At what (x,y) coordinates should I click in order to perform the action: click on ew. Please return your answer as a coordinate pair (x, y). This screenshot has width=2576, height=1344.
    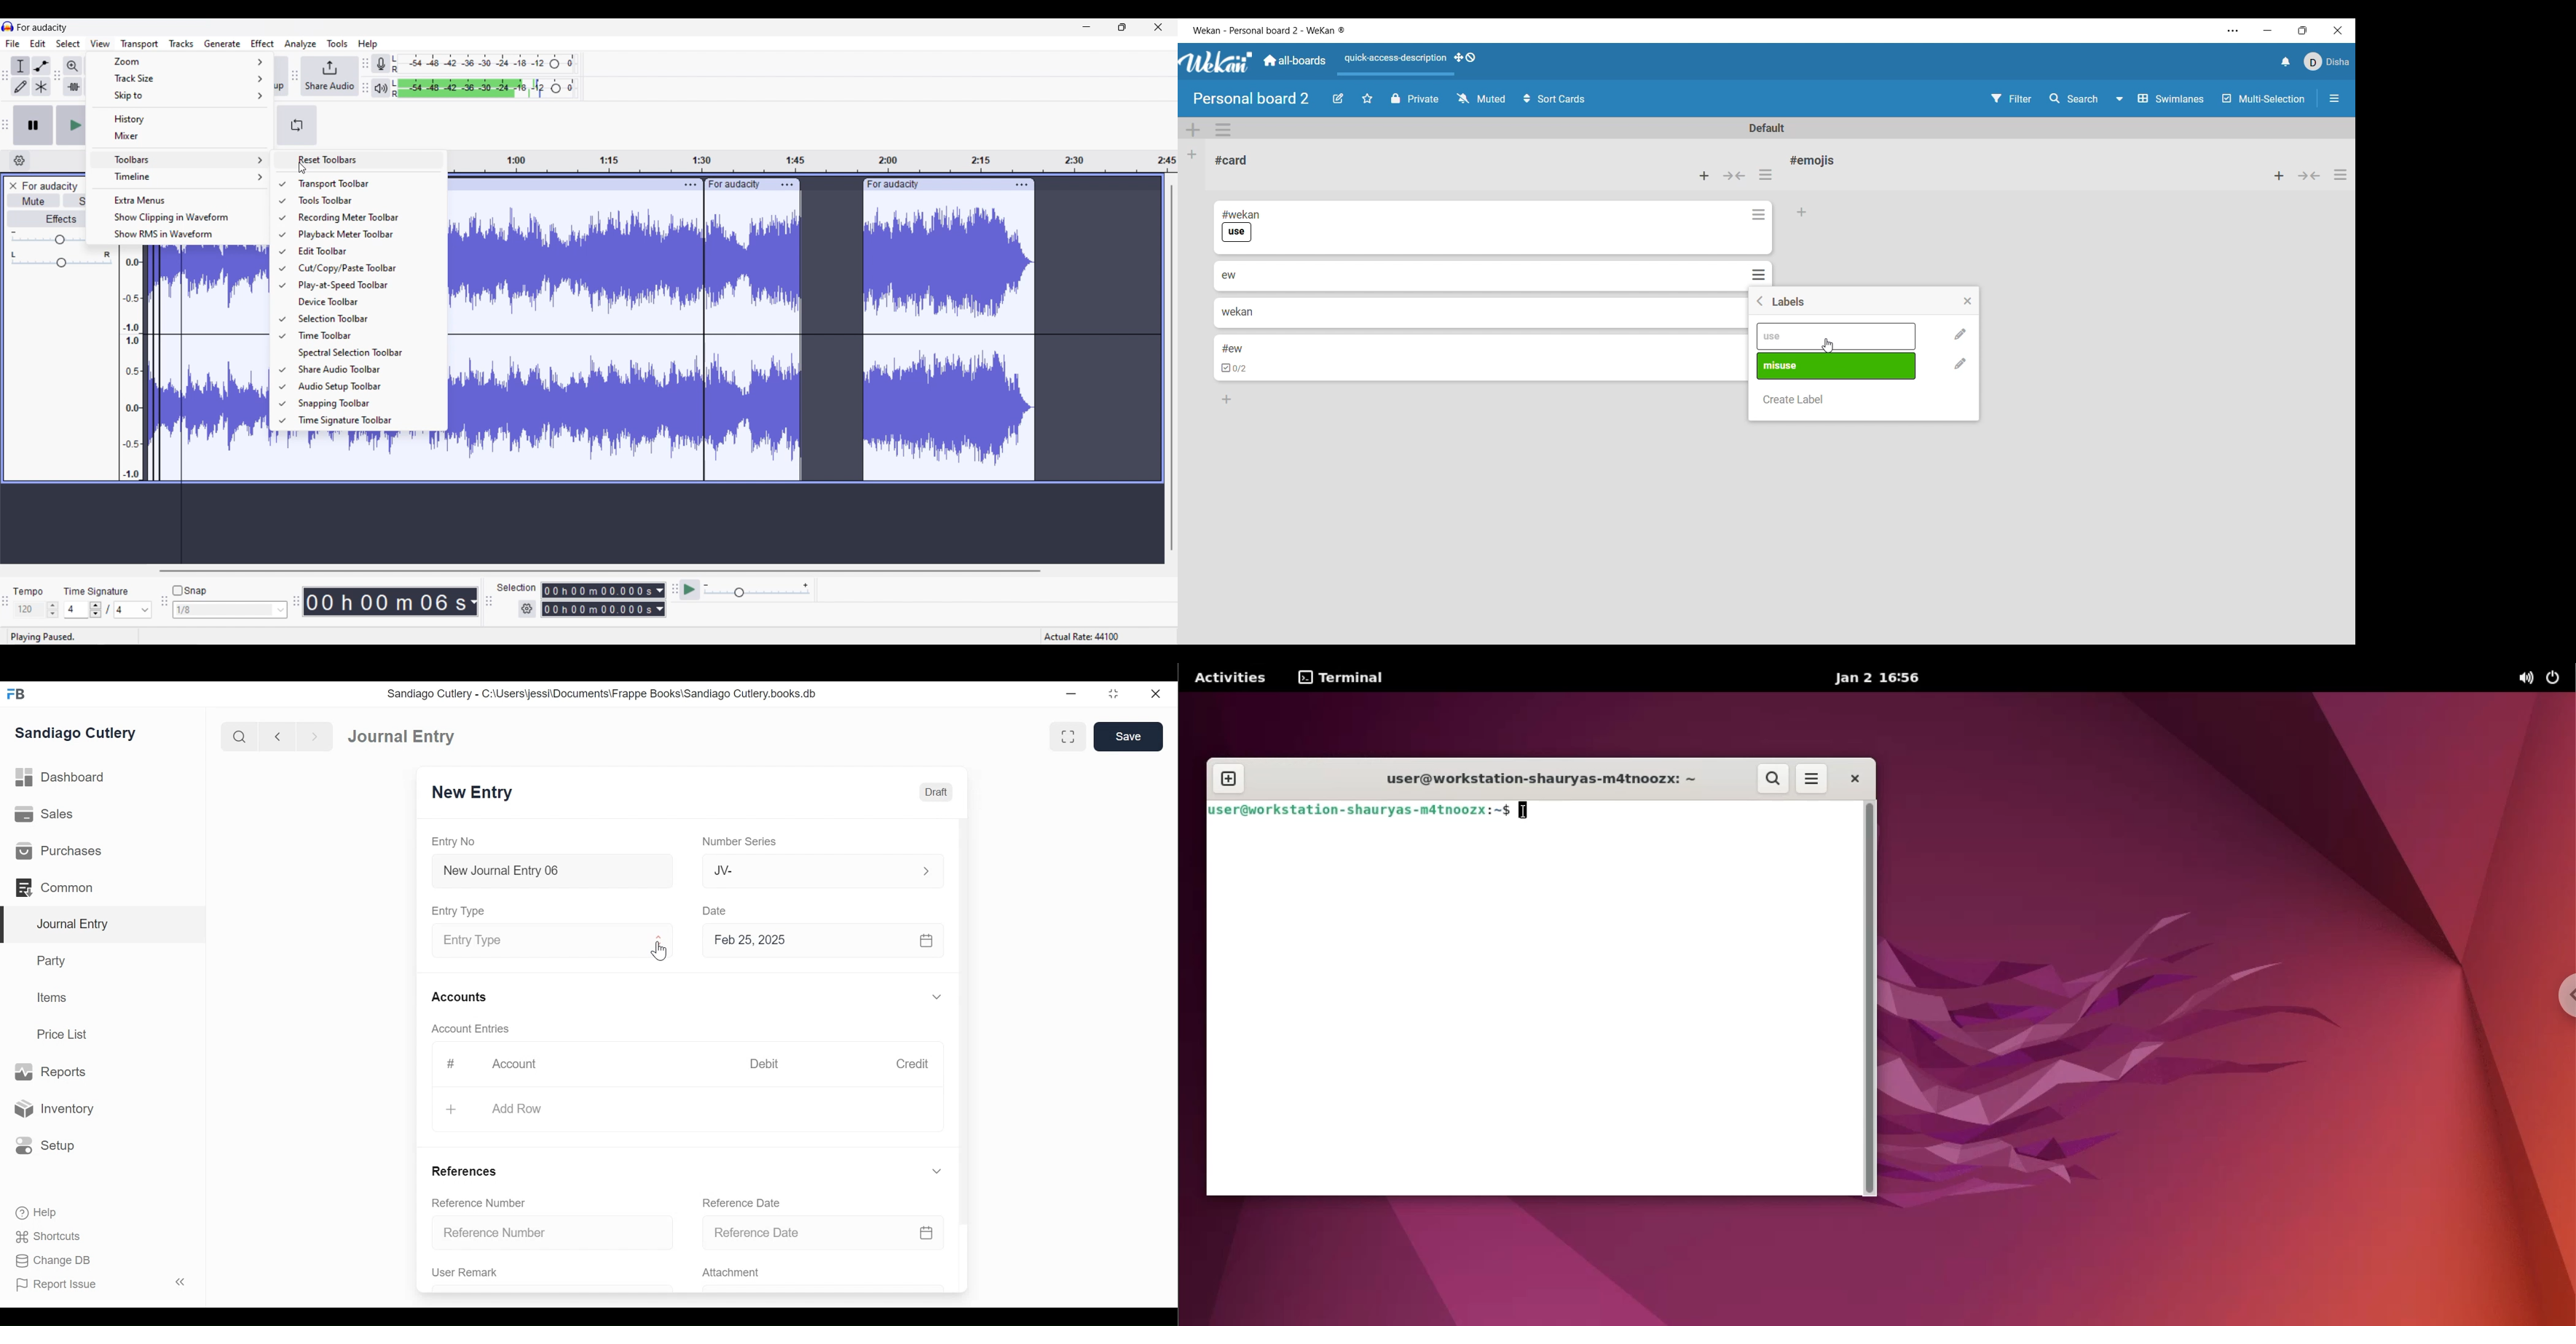
    Looking at the image, I should click on (1229, 274).